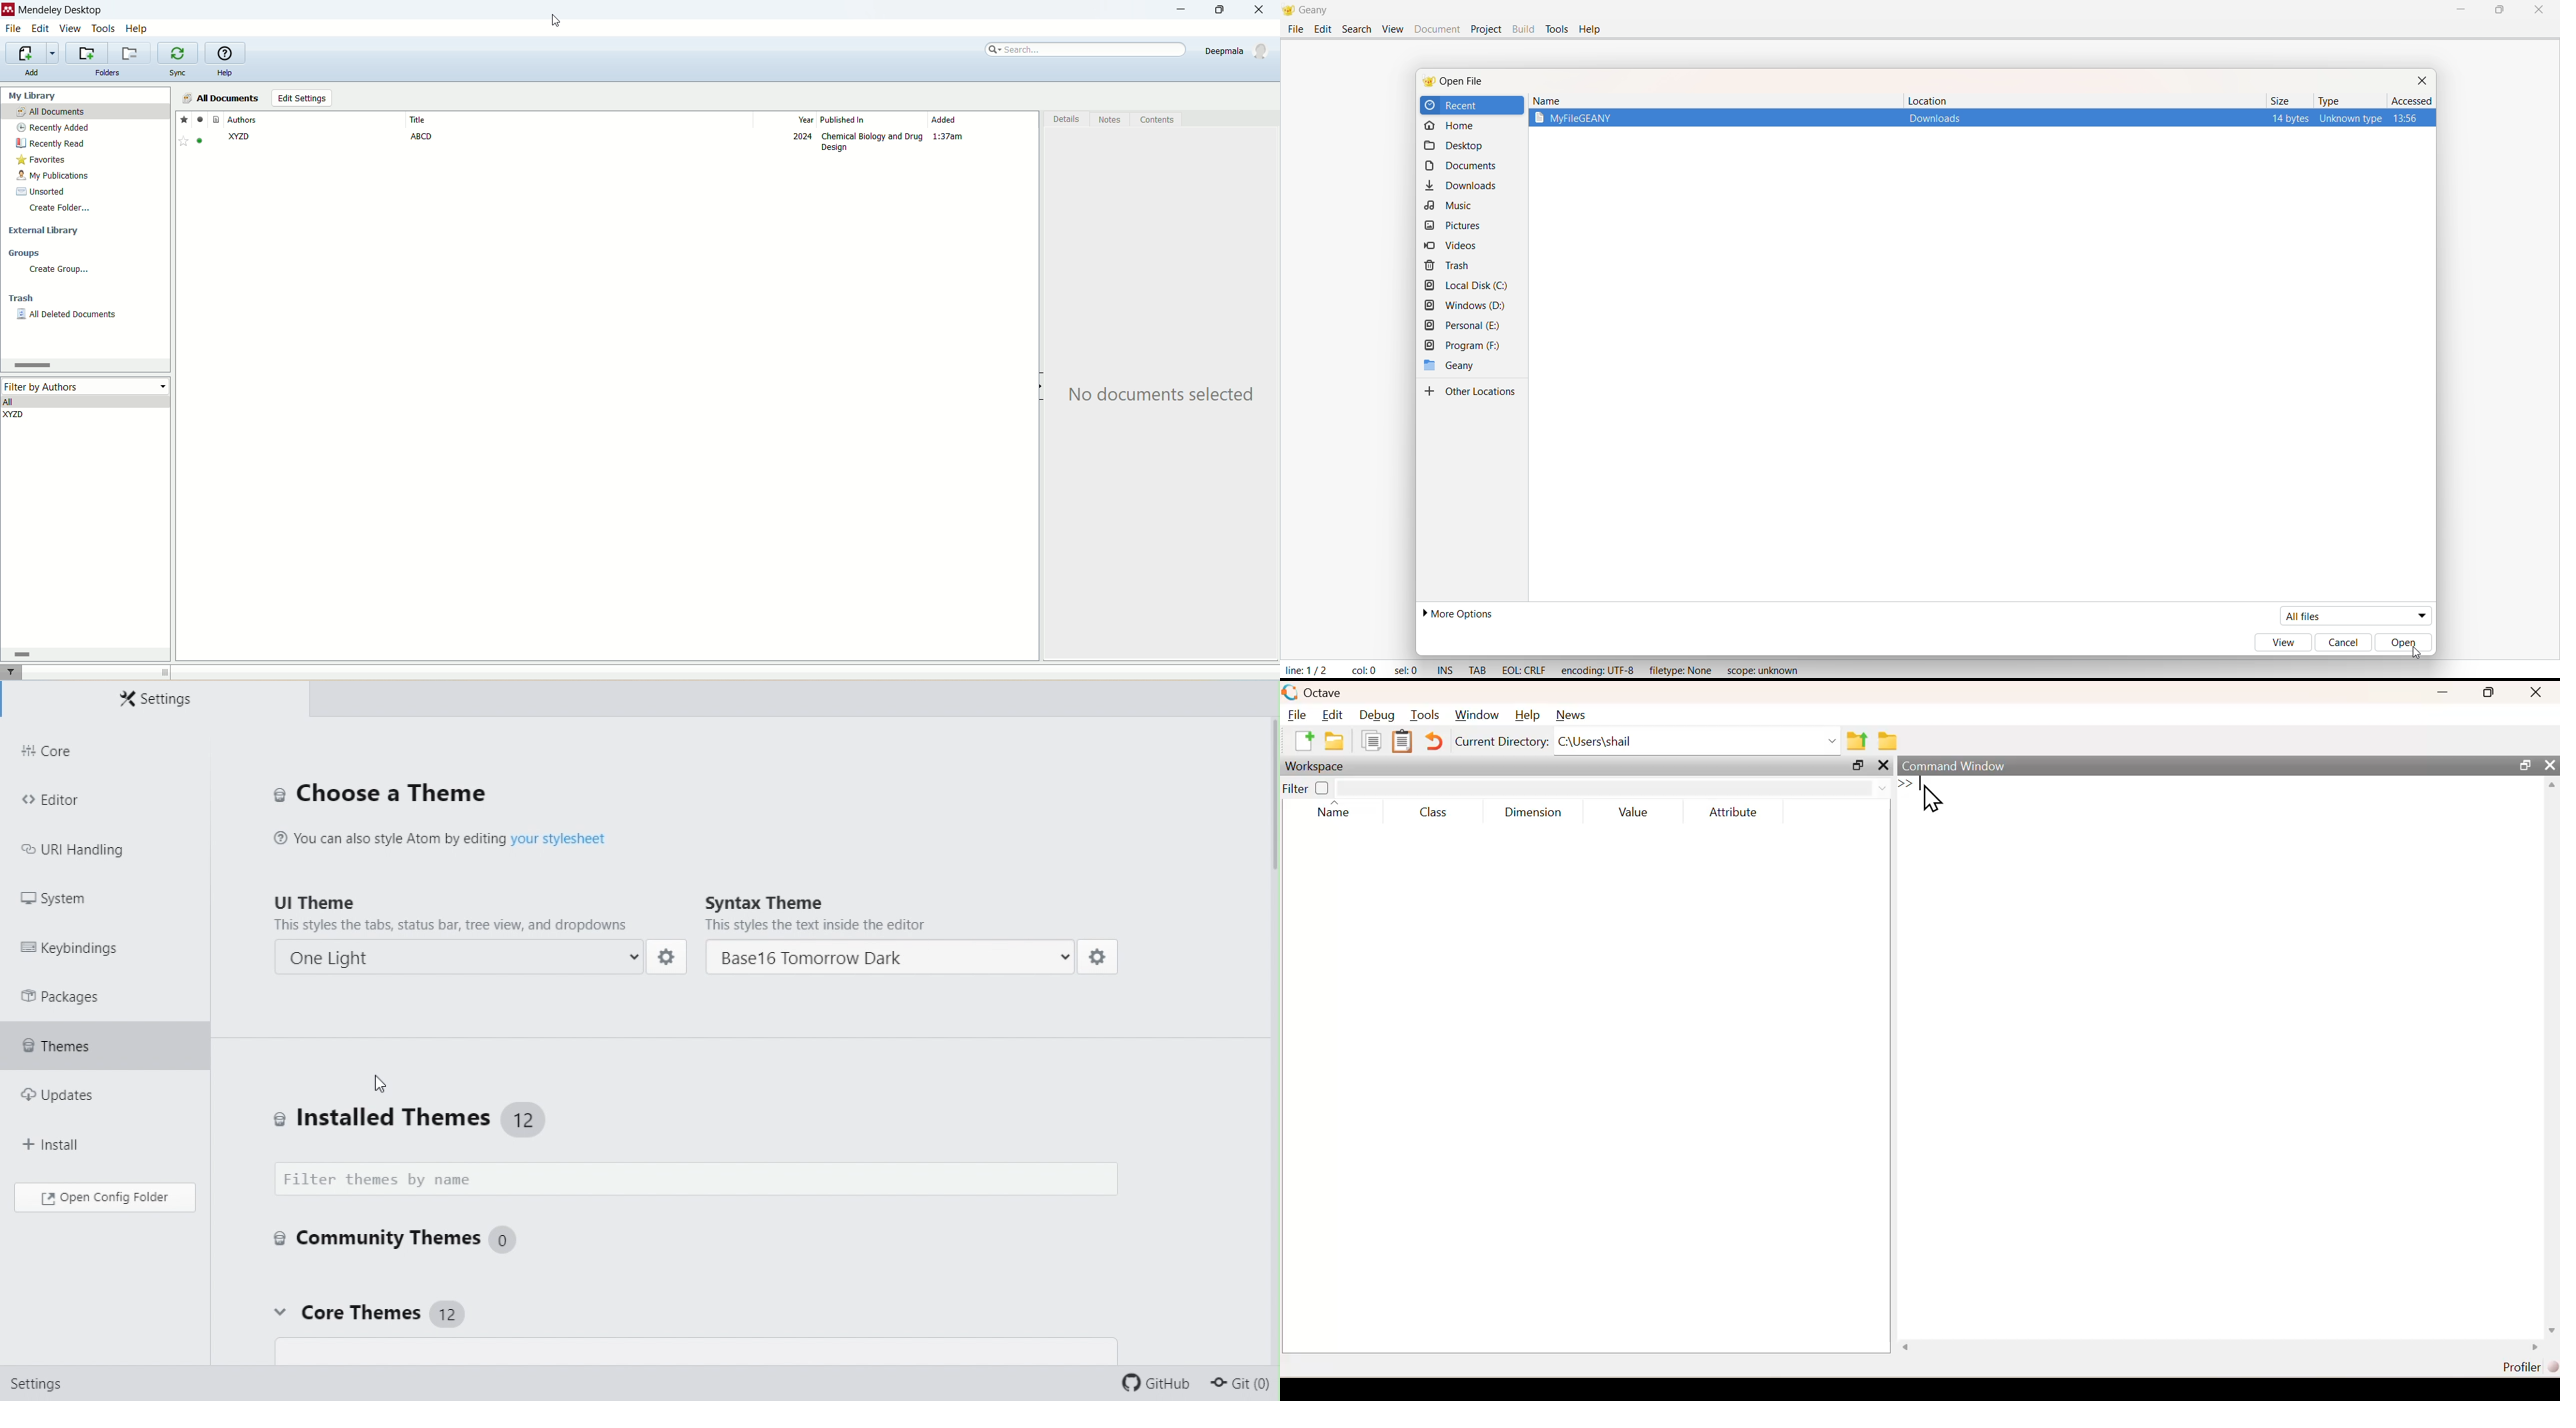  Describe the element at coordinates (39, 193) in the screenshot. I see `unsorted` at that location.